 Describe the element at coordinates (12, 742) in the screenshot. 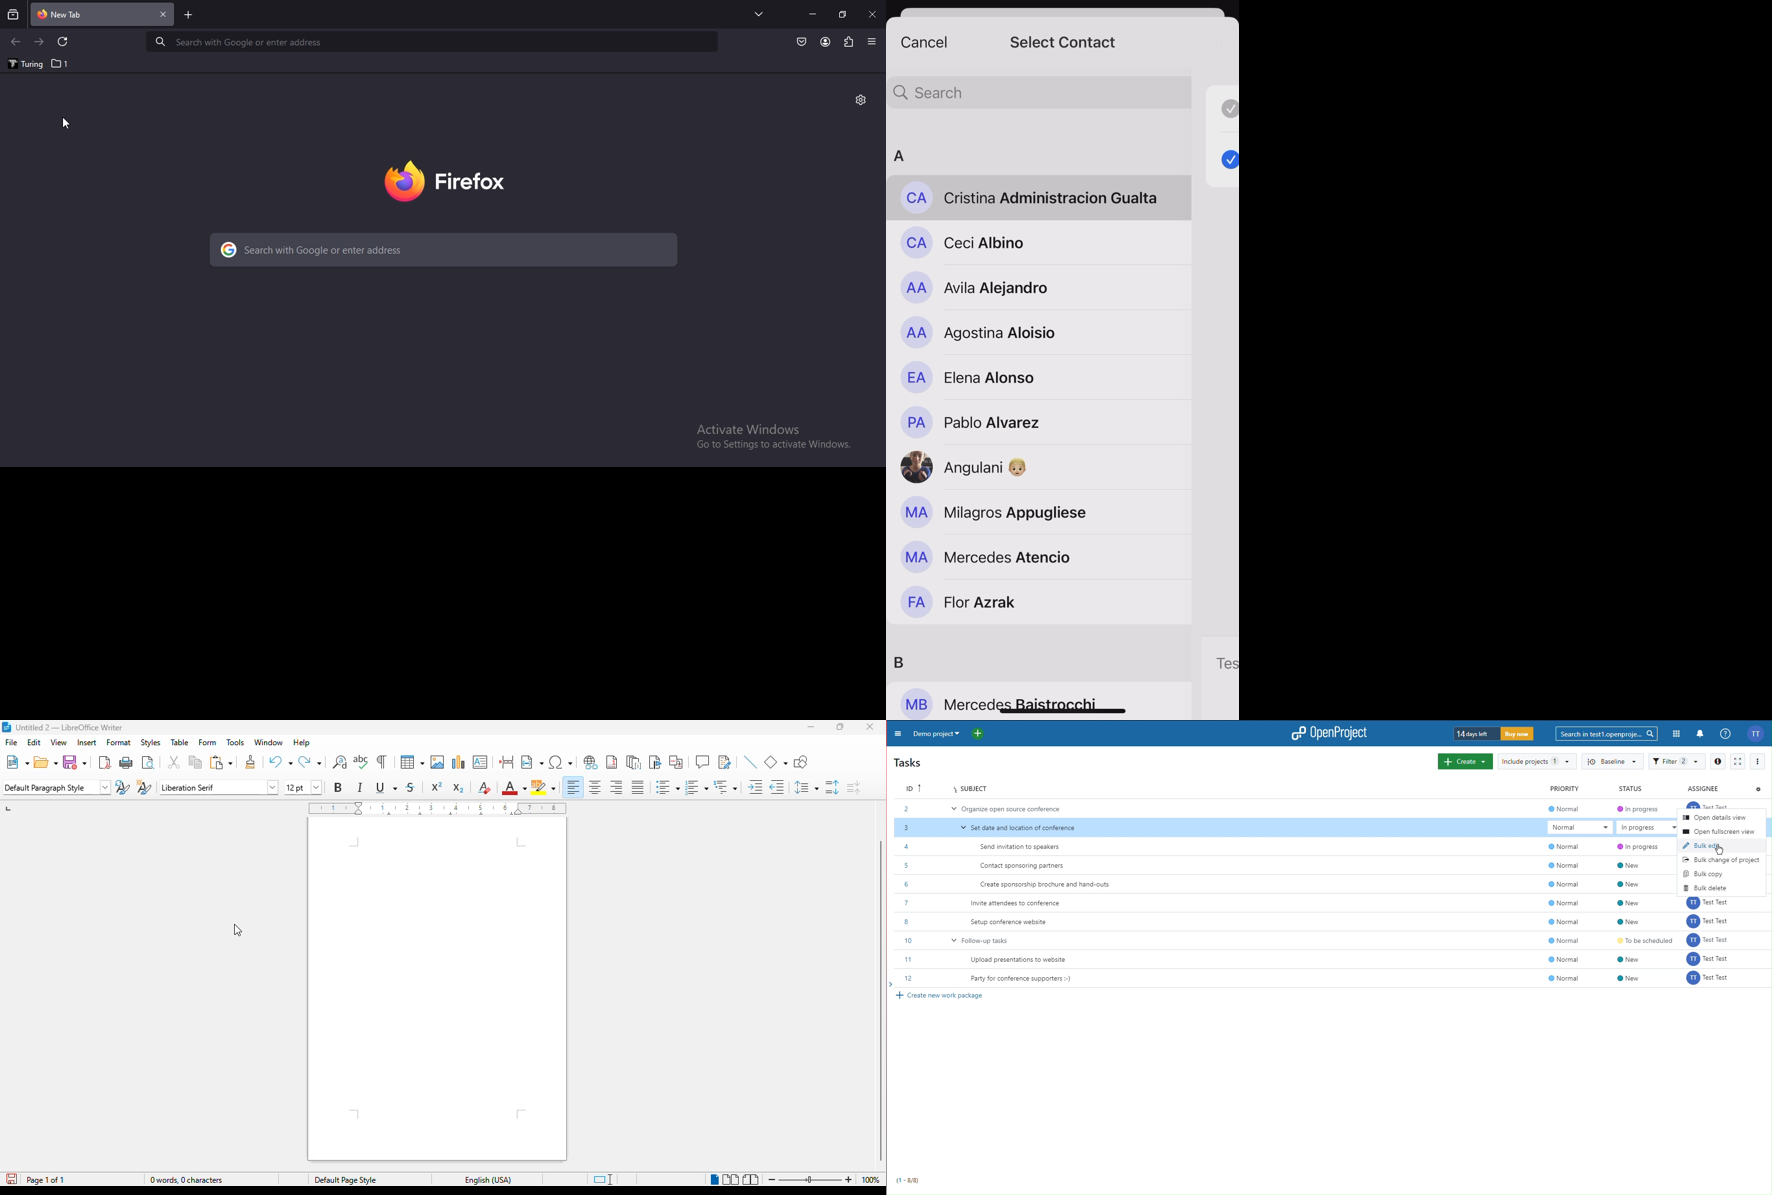

I see `file` at that location.